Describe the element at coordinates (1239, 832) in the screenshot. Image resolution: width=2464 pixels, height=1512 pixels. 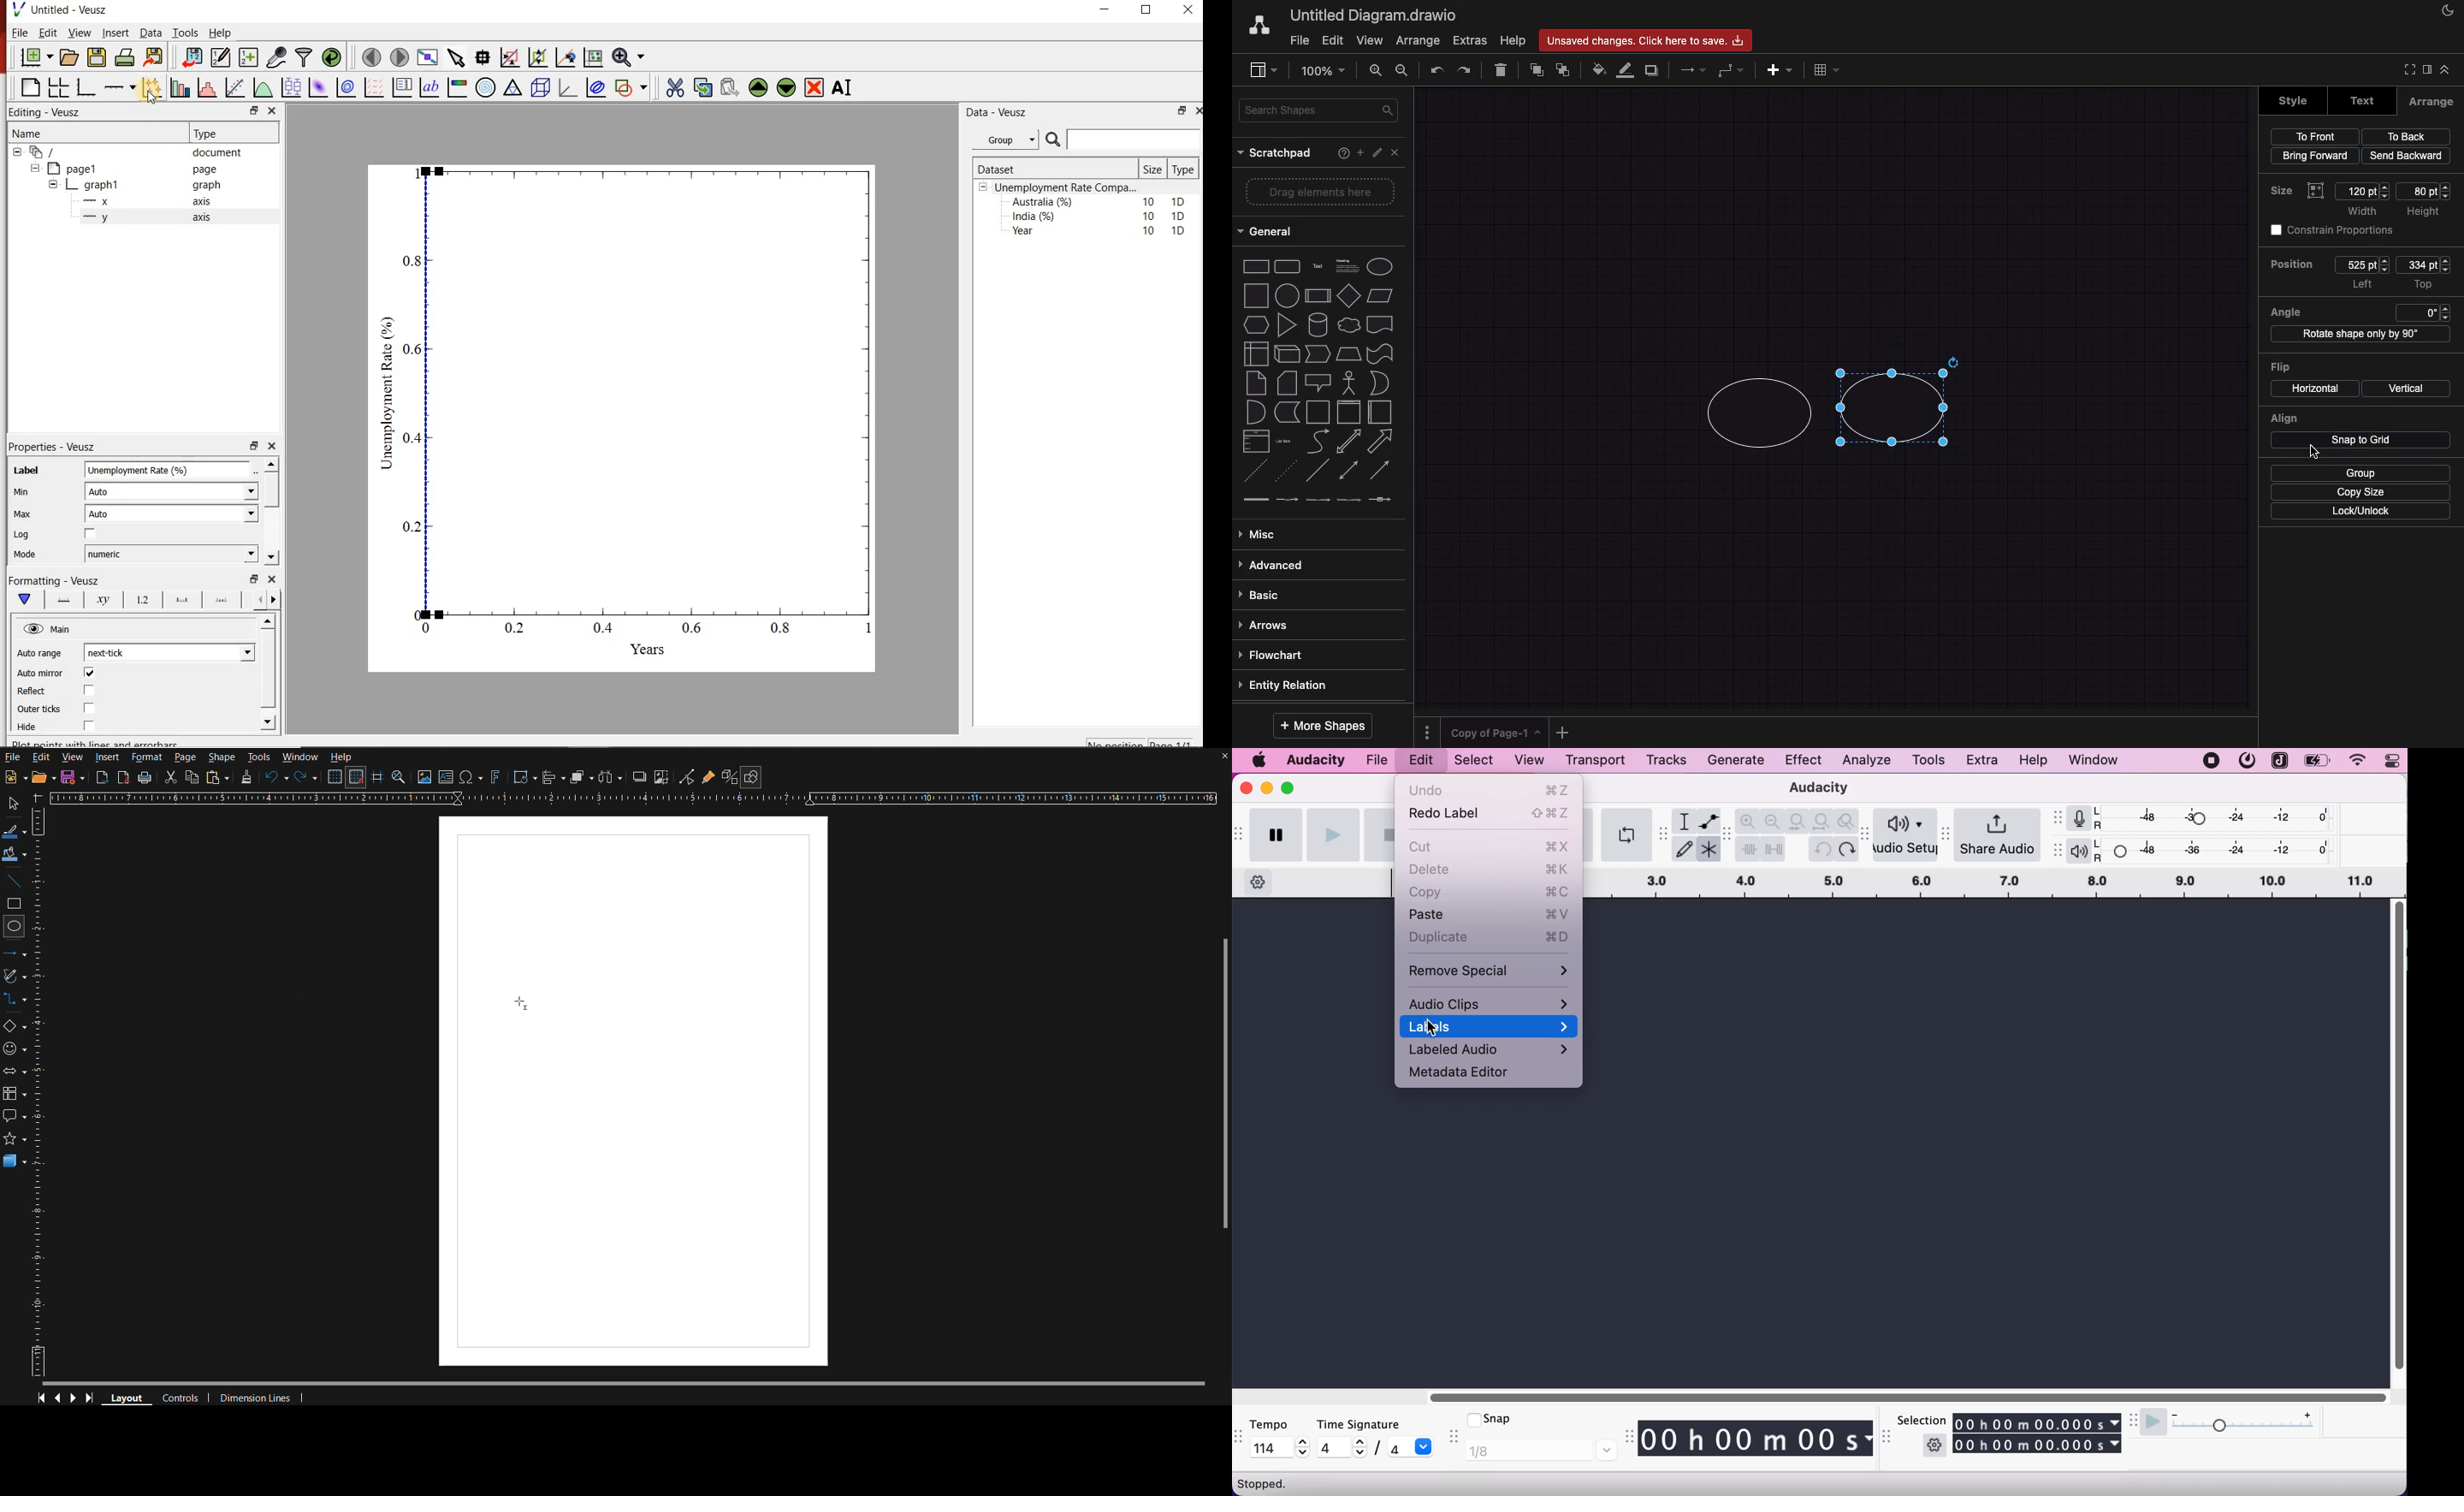
I see `audacity transport toolbar` at that location.